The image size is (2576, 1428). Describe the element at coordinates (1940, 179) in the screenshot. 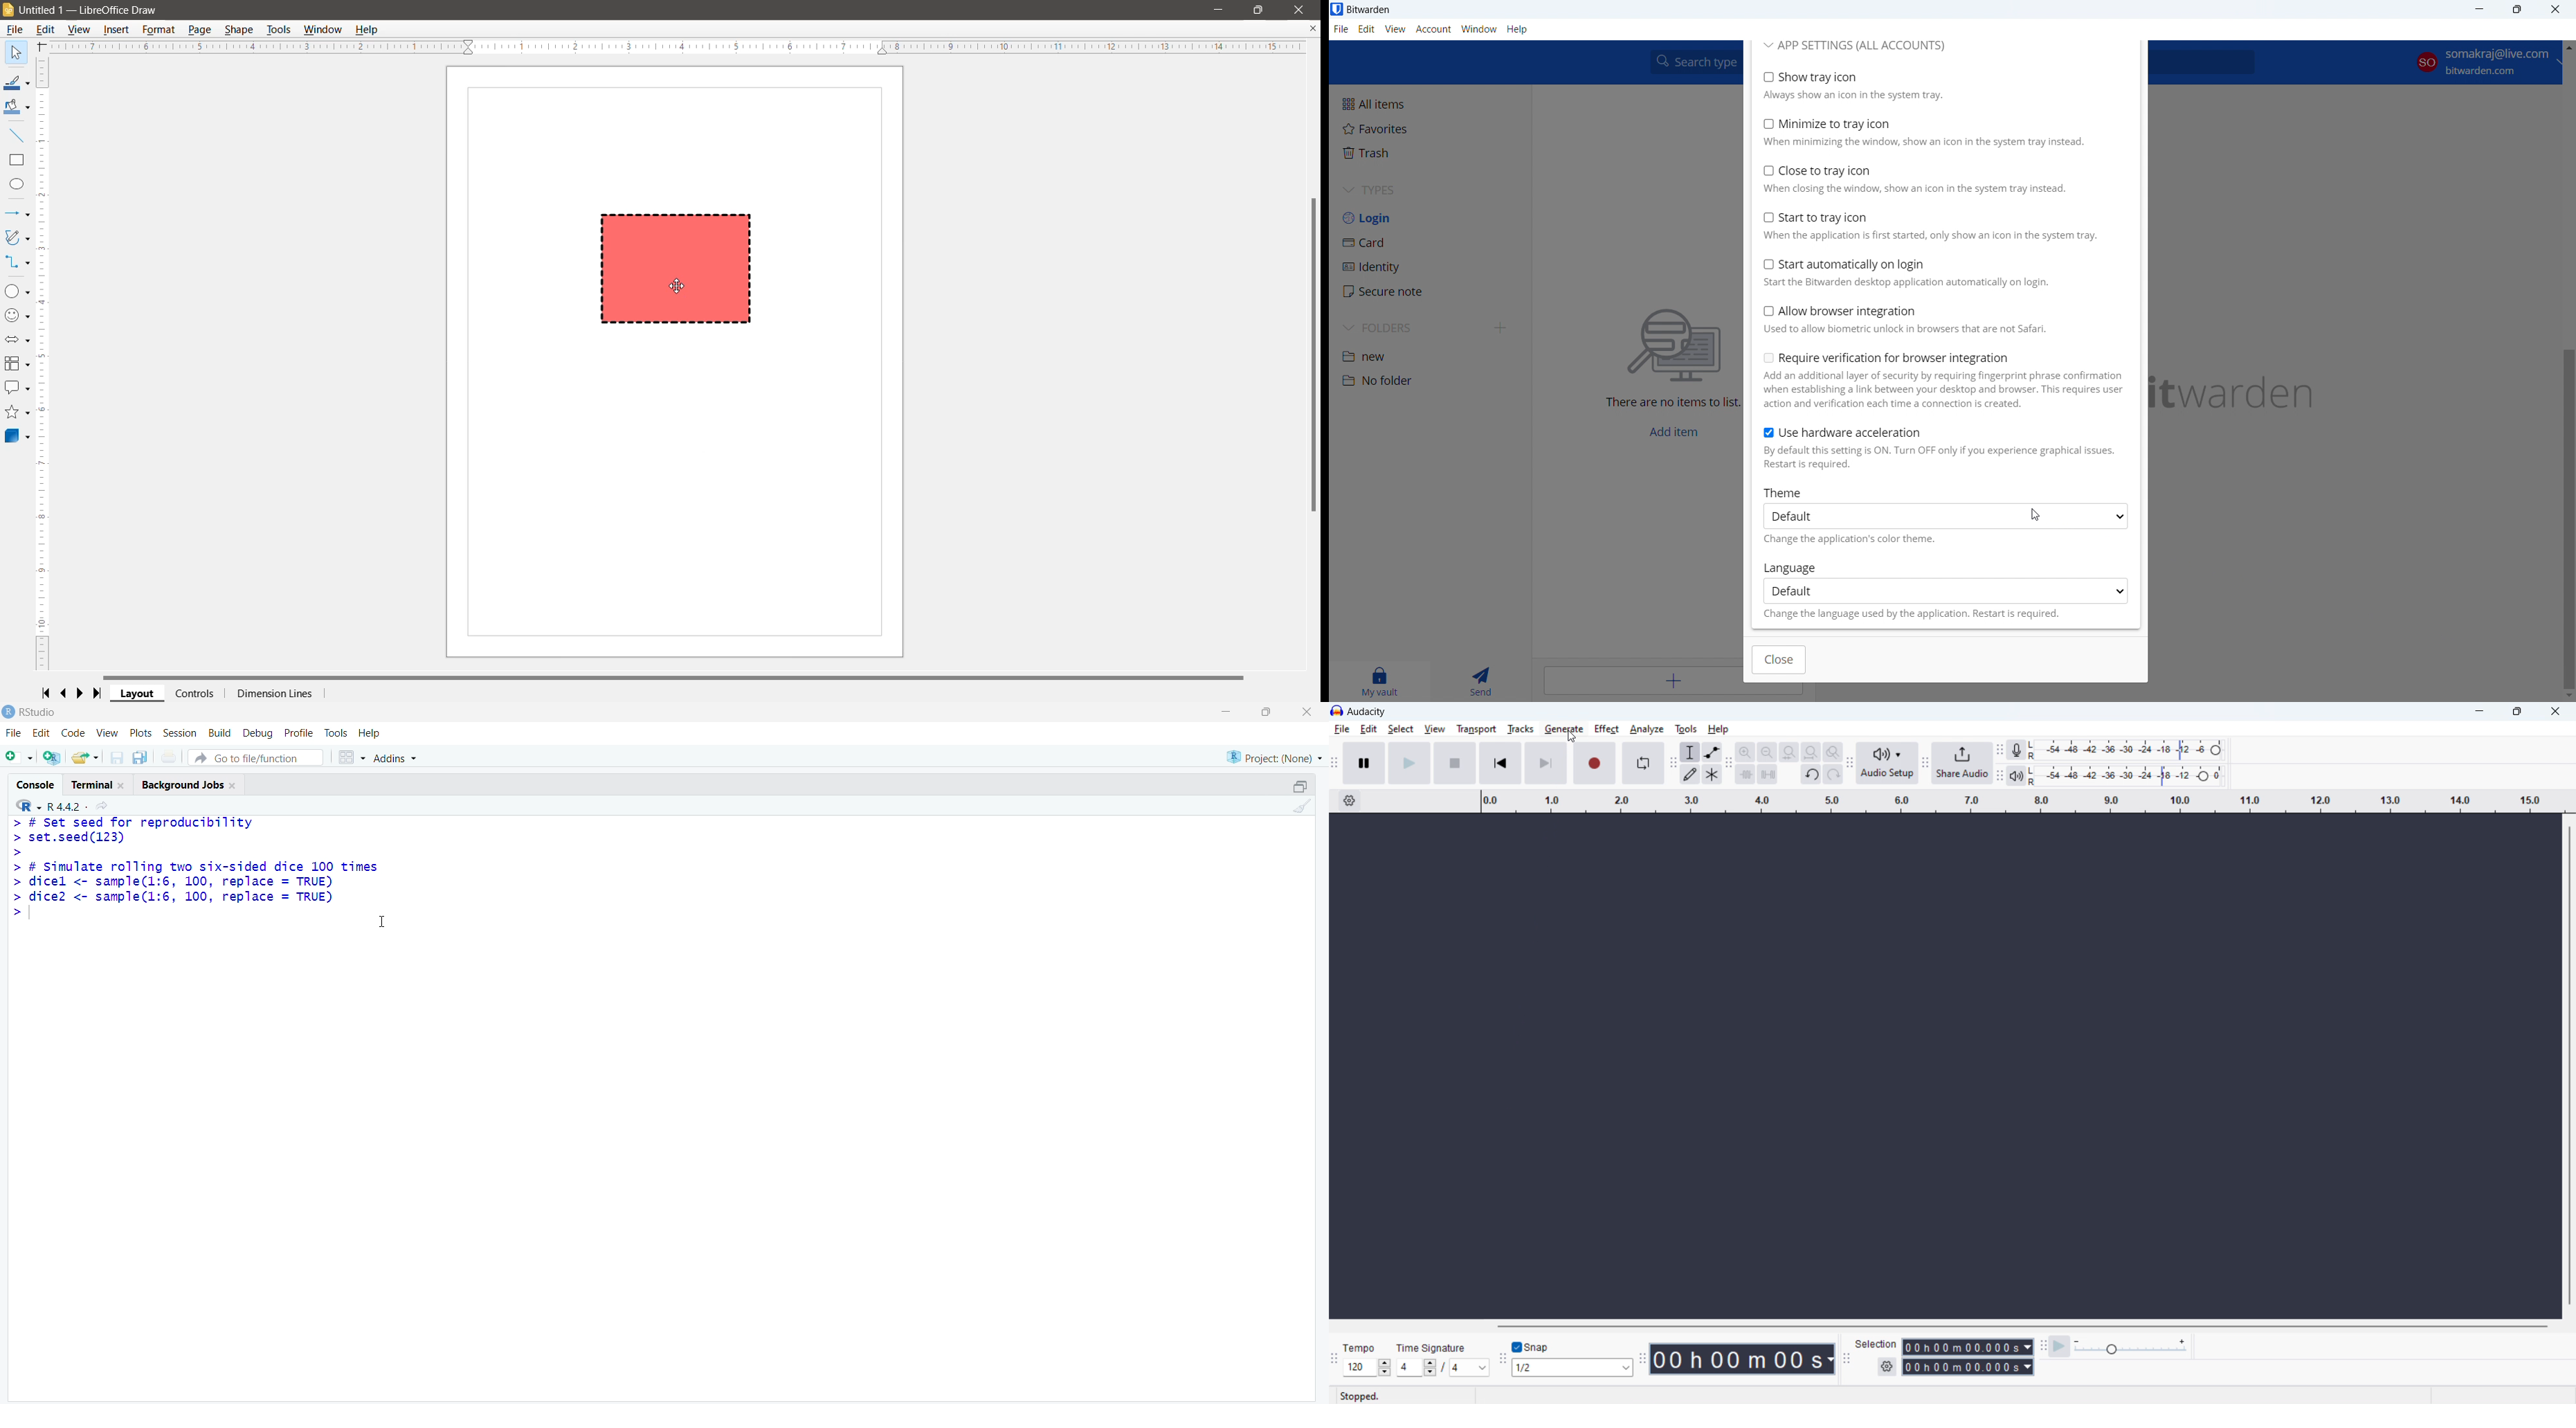

I see `close to tray icon` at that location.